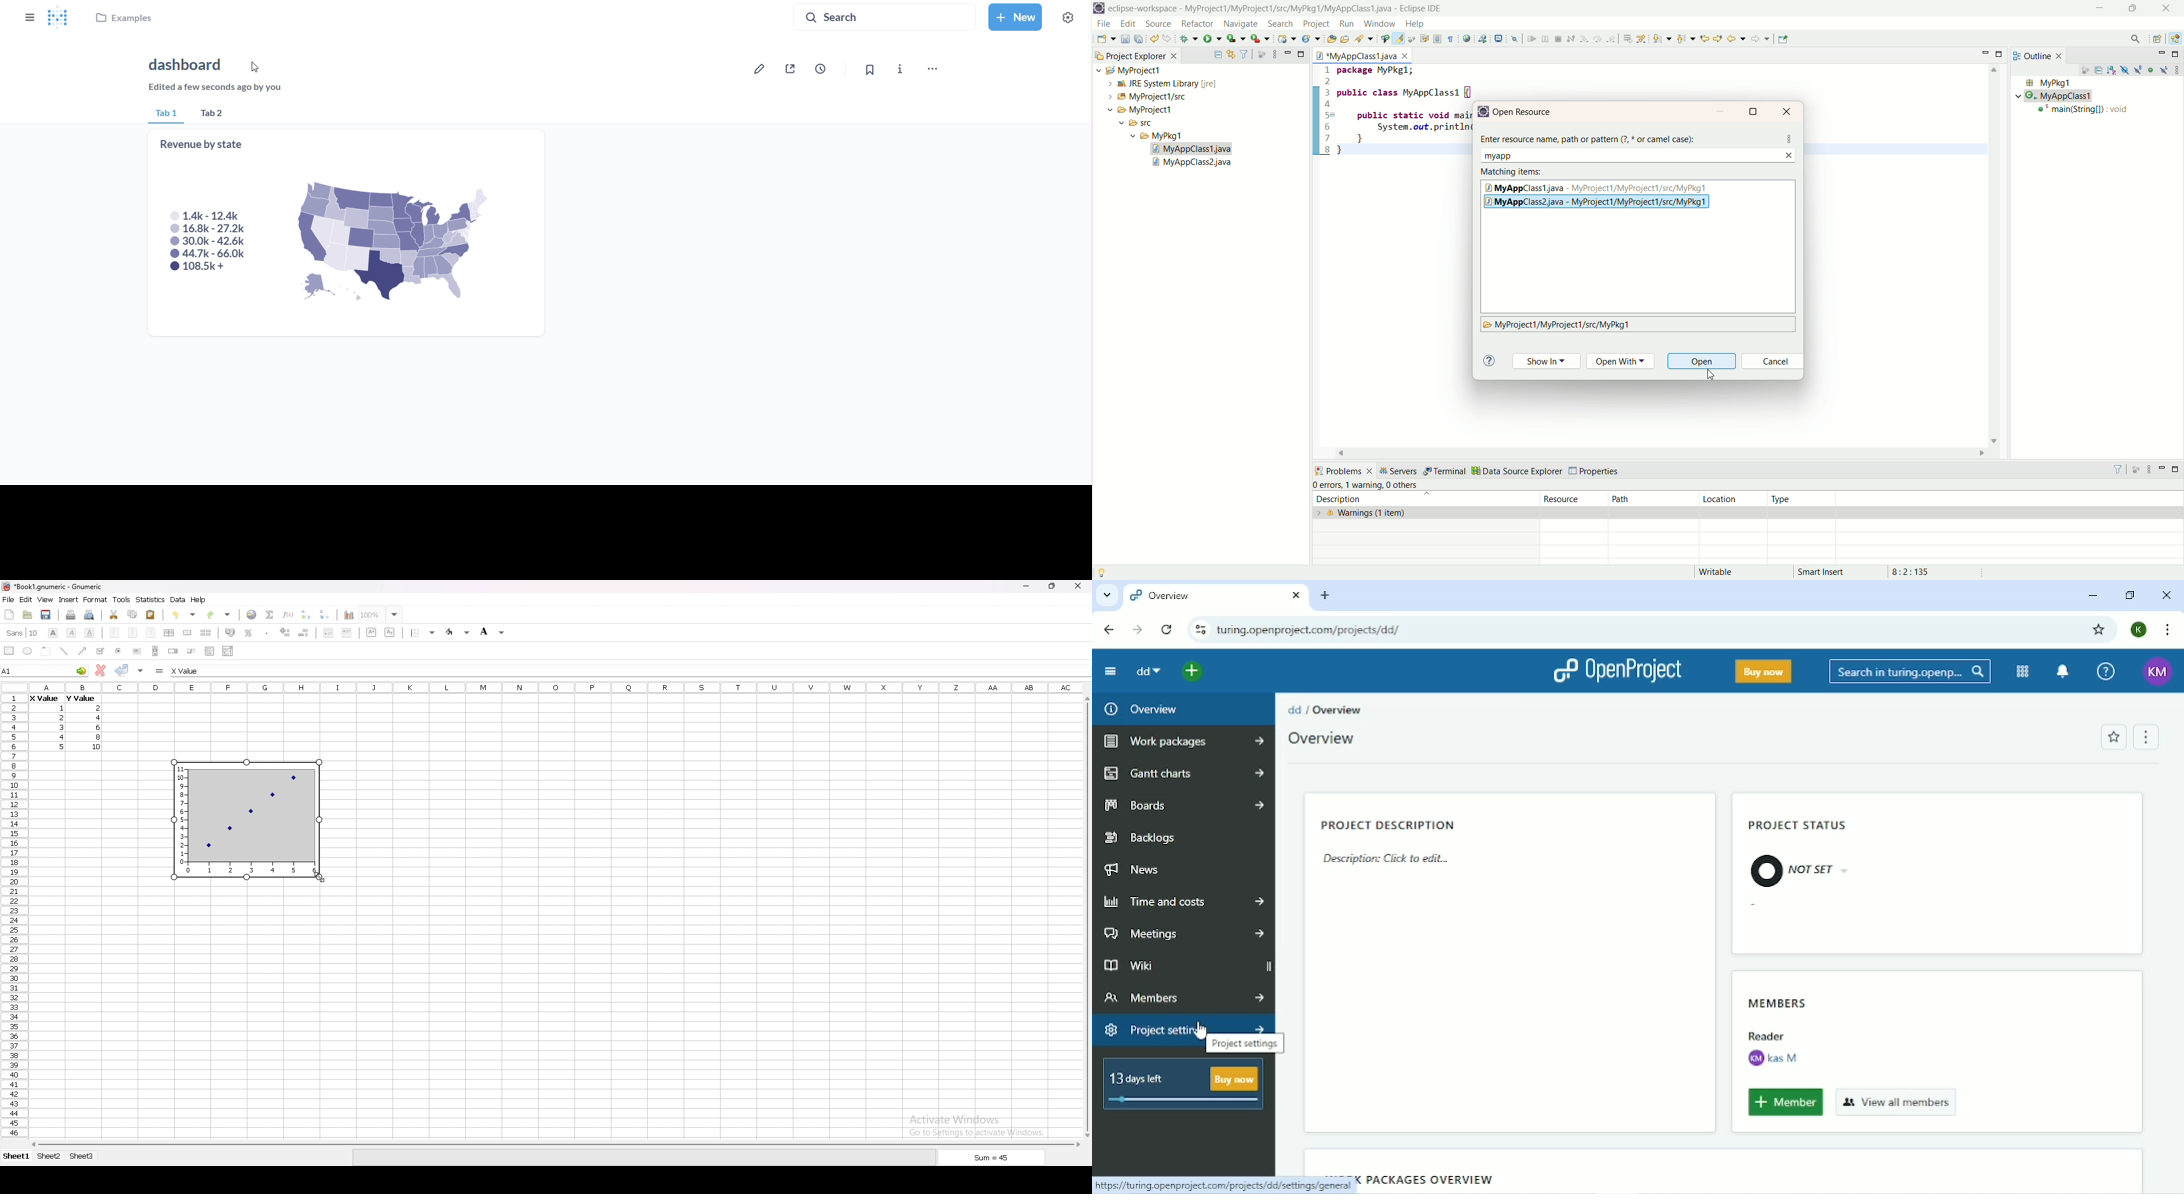 Image resolution: width=2184 pixels, height=1204 pixels. I want to click on zoom, so click(380, 614).